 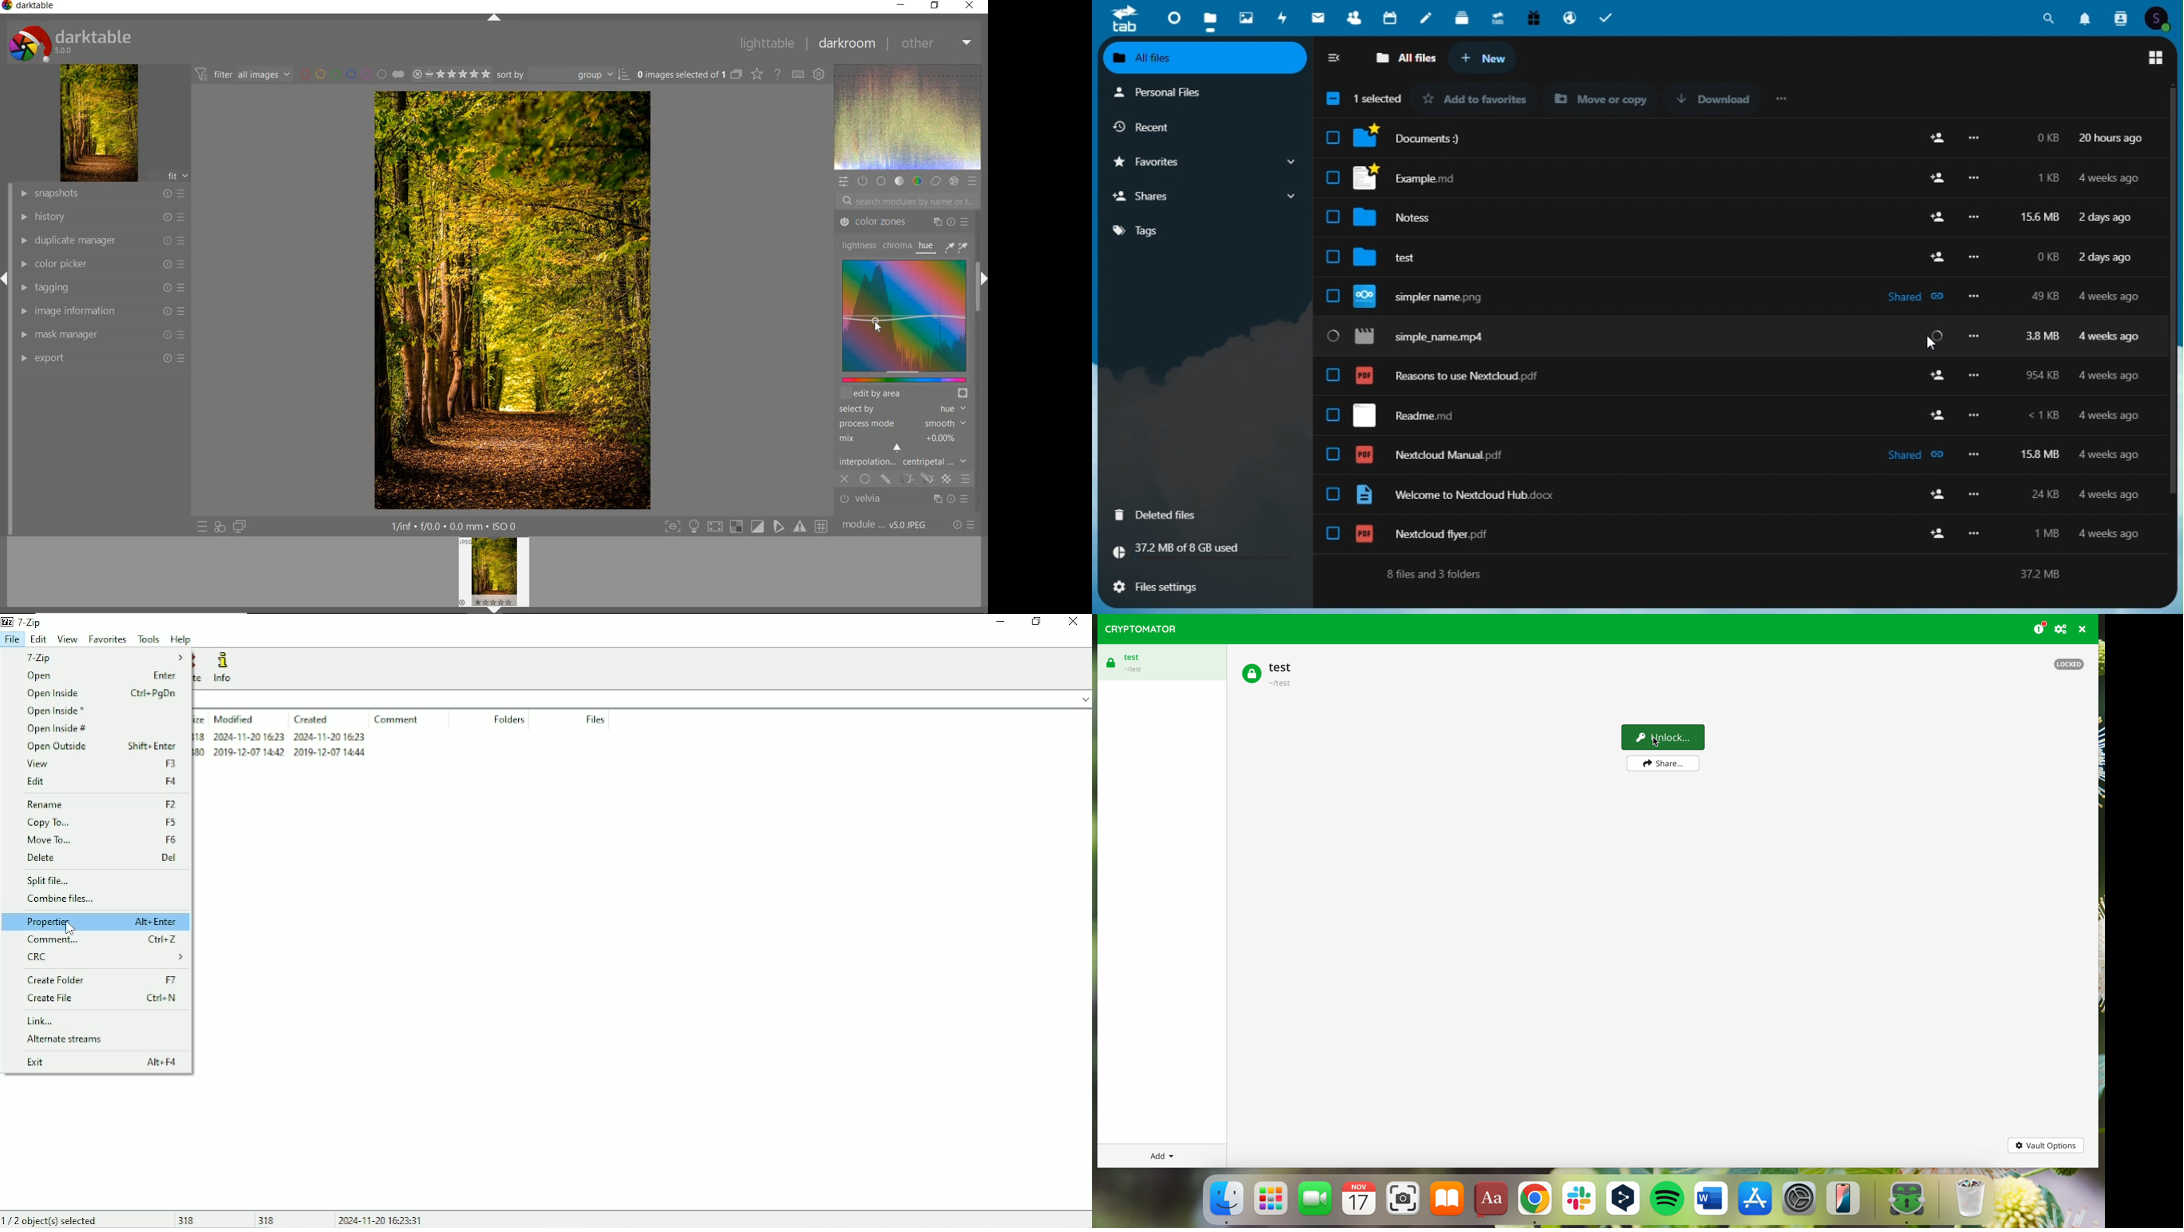 What do you see at coordinates (198, 668) in the screenshot?
I see `Delete` at bounding box center [198, 668].